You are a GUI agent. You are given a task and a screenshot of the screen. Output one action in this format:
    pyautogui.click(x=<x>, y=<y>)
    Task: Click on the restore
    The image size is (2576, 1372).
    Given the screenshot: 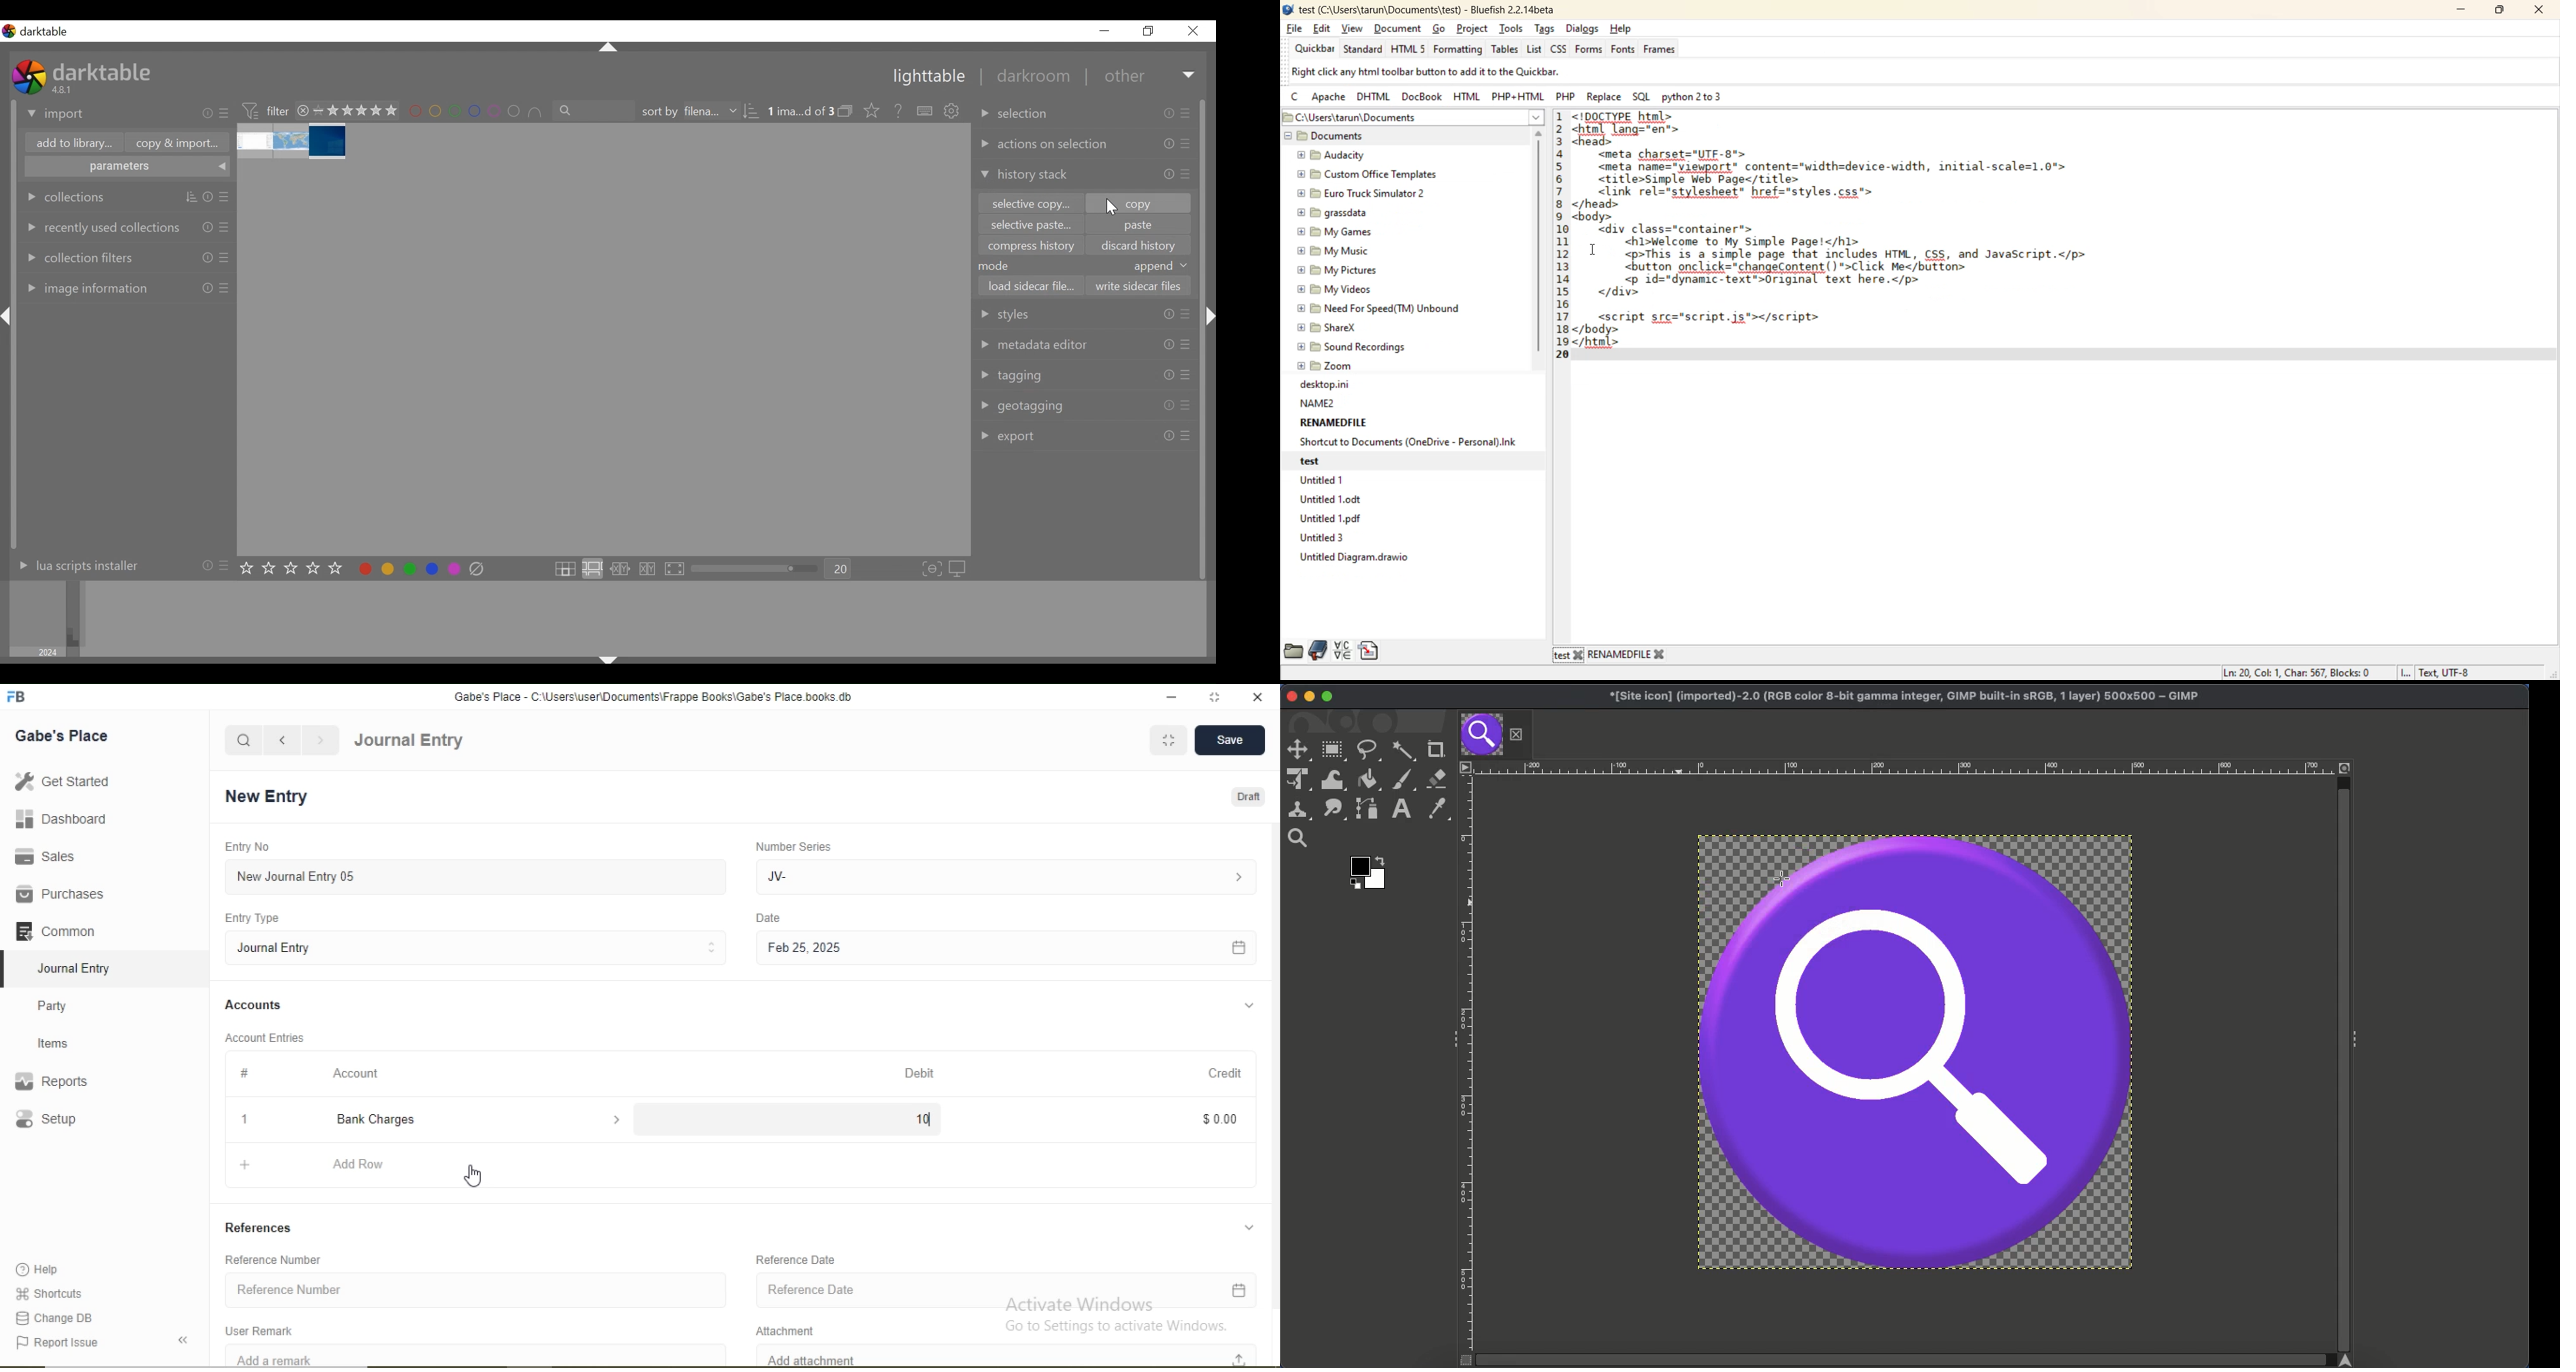 What is the action you would take?
    pyautogui.click(x=1146, y=31)
    